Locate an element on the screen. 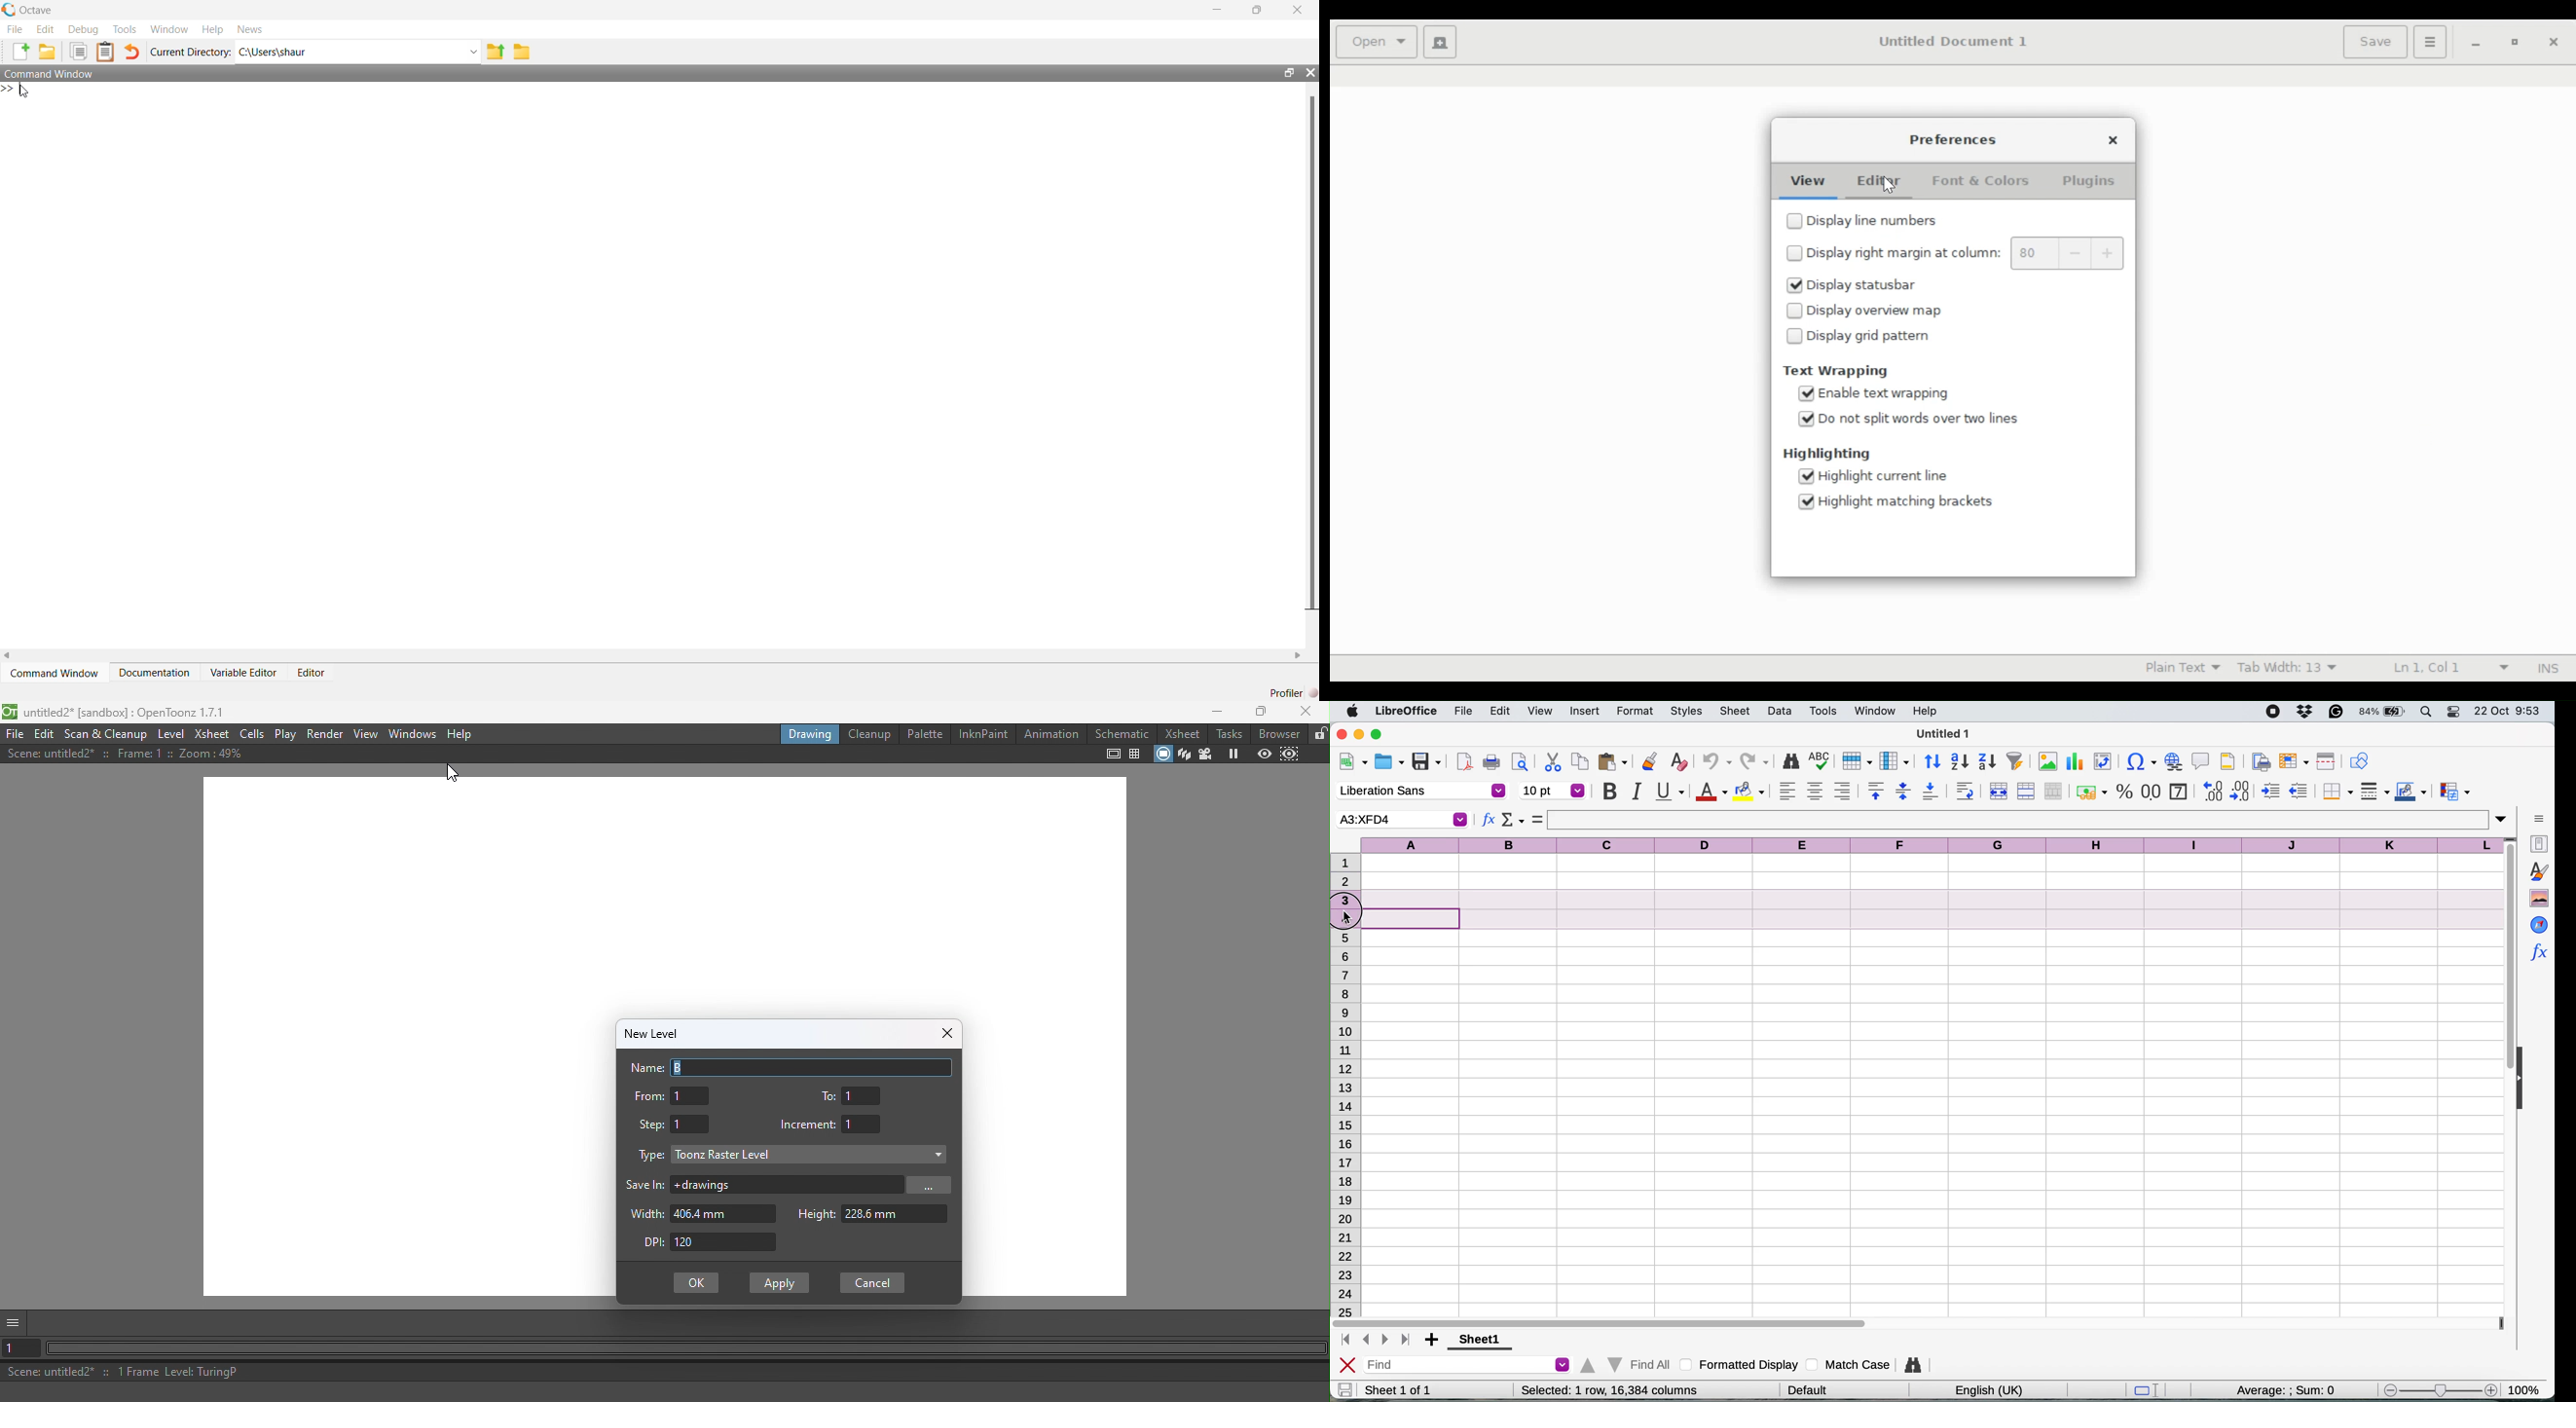  decrease indent is located at coordinates (2301, 790).